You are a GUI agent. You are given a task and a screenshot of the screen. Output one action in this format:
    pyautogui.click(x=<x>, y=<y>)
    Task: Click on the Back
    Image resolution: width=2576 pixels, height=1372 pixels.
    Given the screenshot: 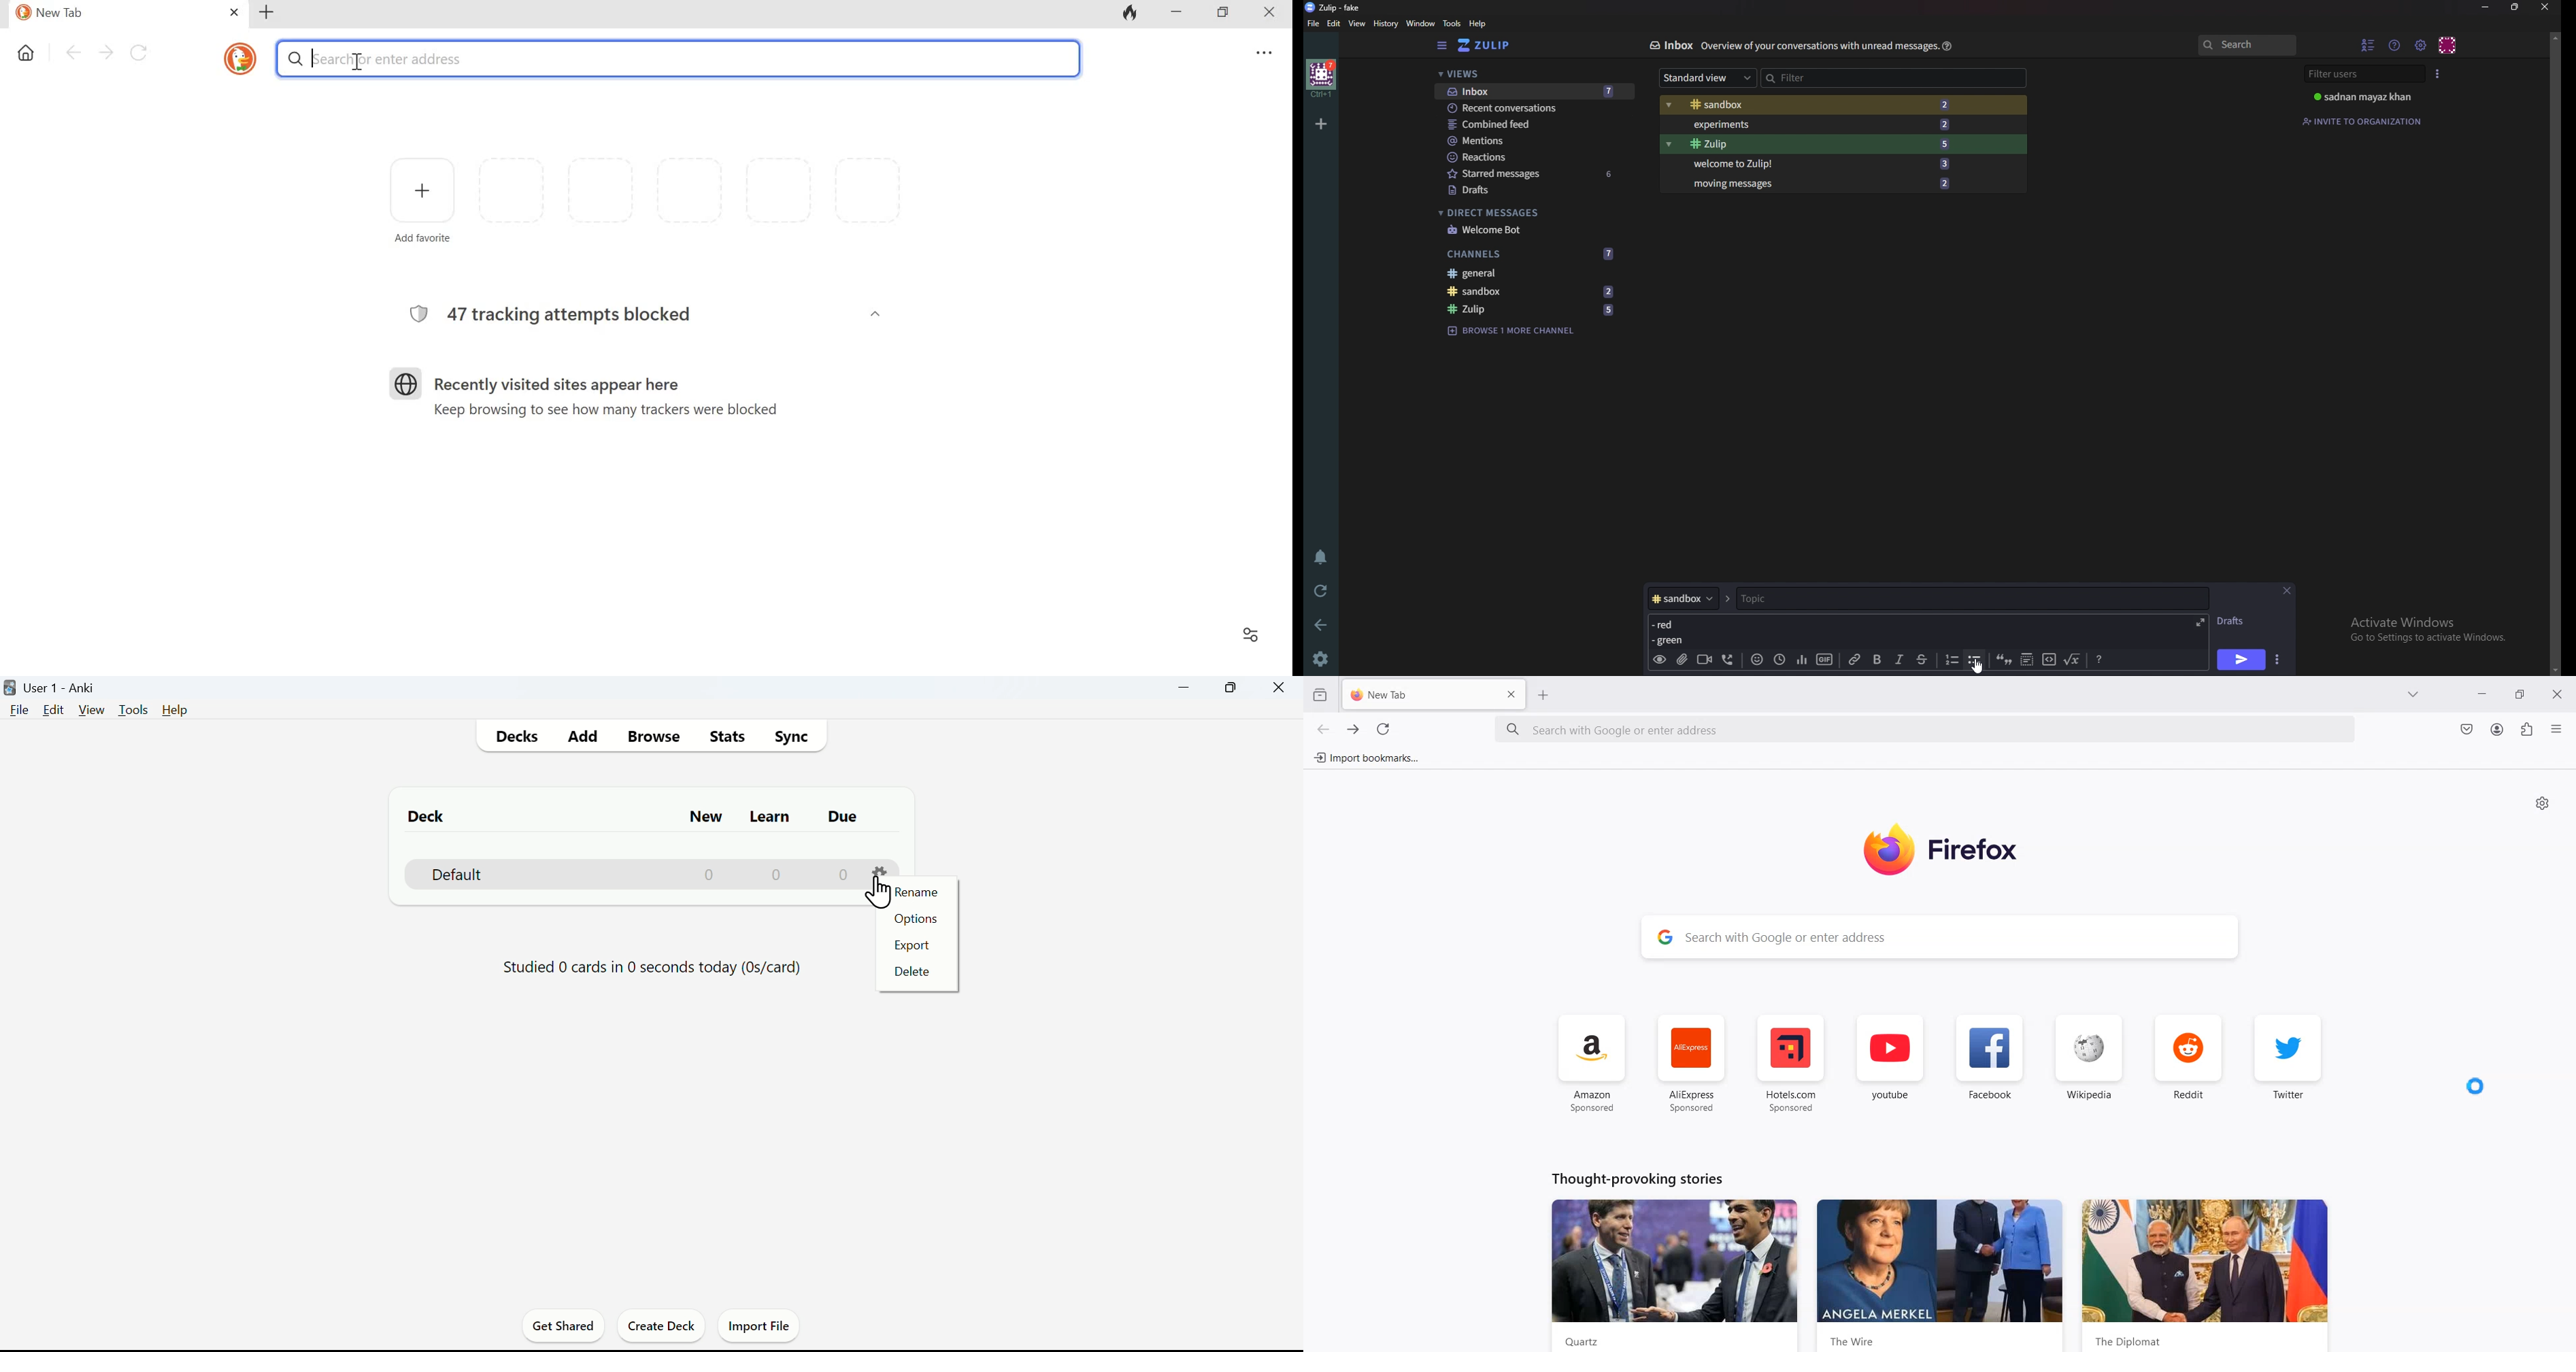 What is the action you would take?
    pyautogui.click(x=1324, y=624)
    